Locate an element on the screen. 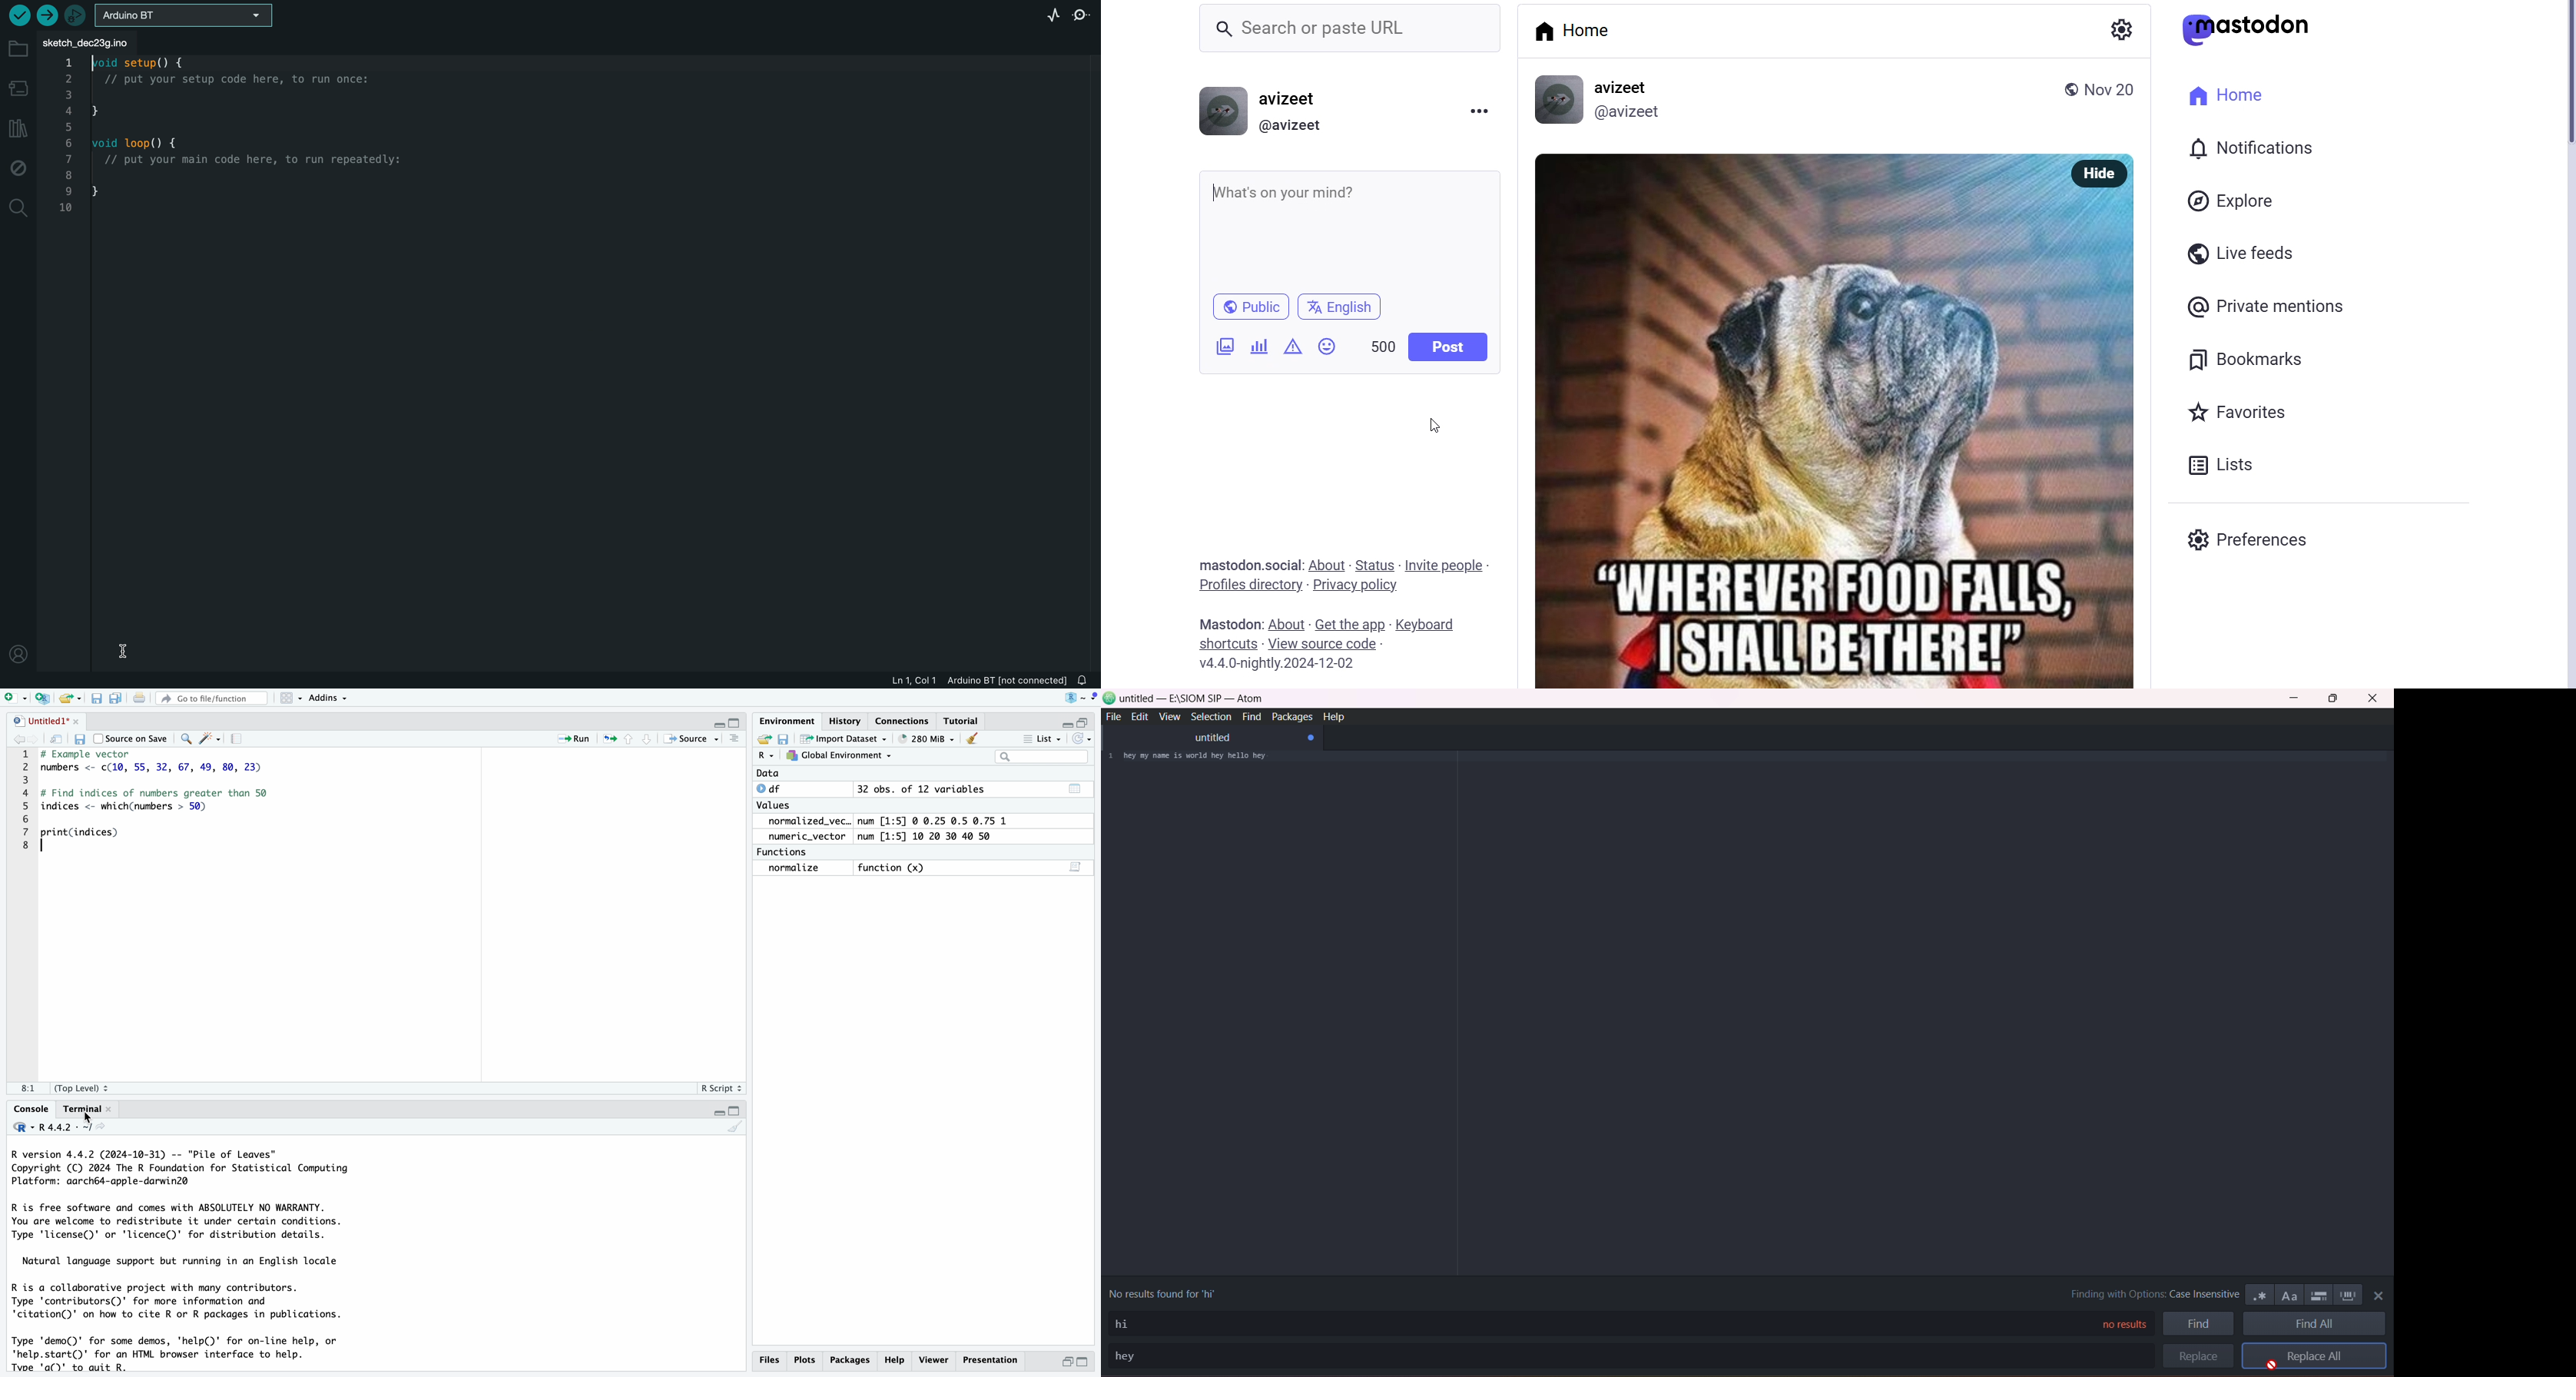 The height and width of the screenshot is (1400, 2576). replace search area is located at coordinates (1655, 1356).